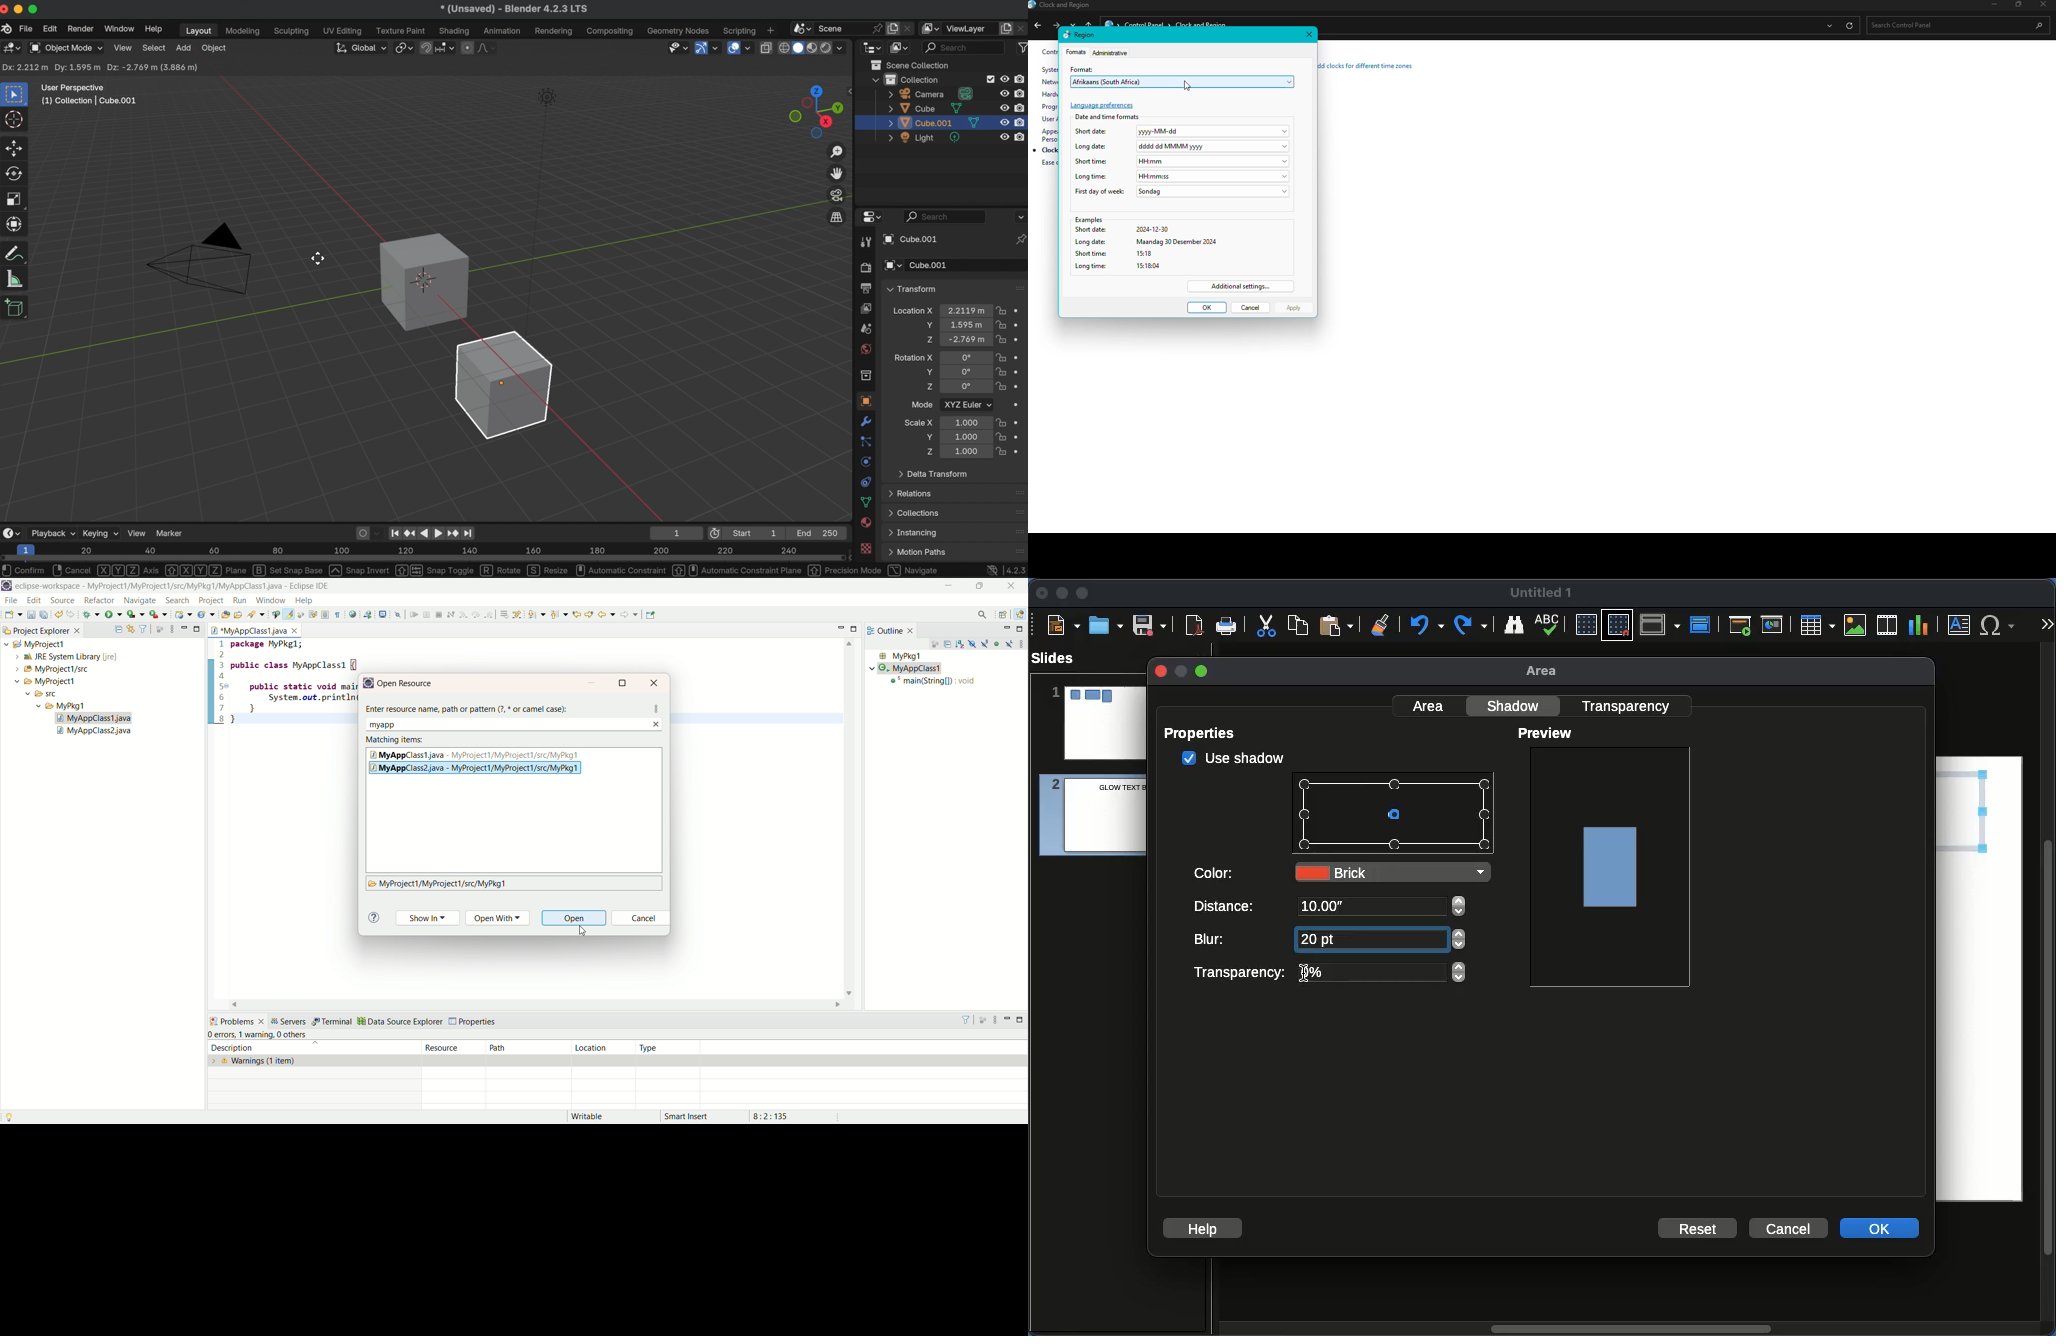 This screenshot has height=1344, width=2072. I want to click on viewport shading material preview mode, so click(811, 49).